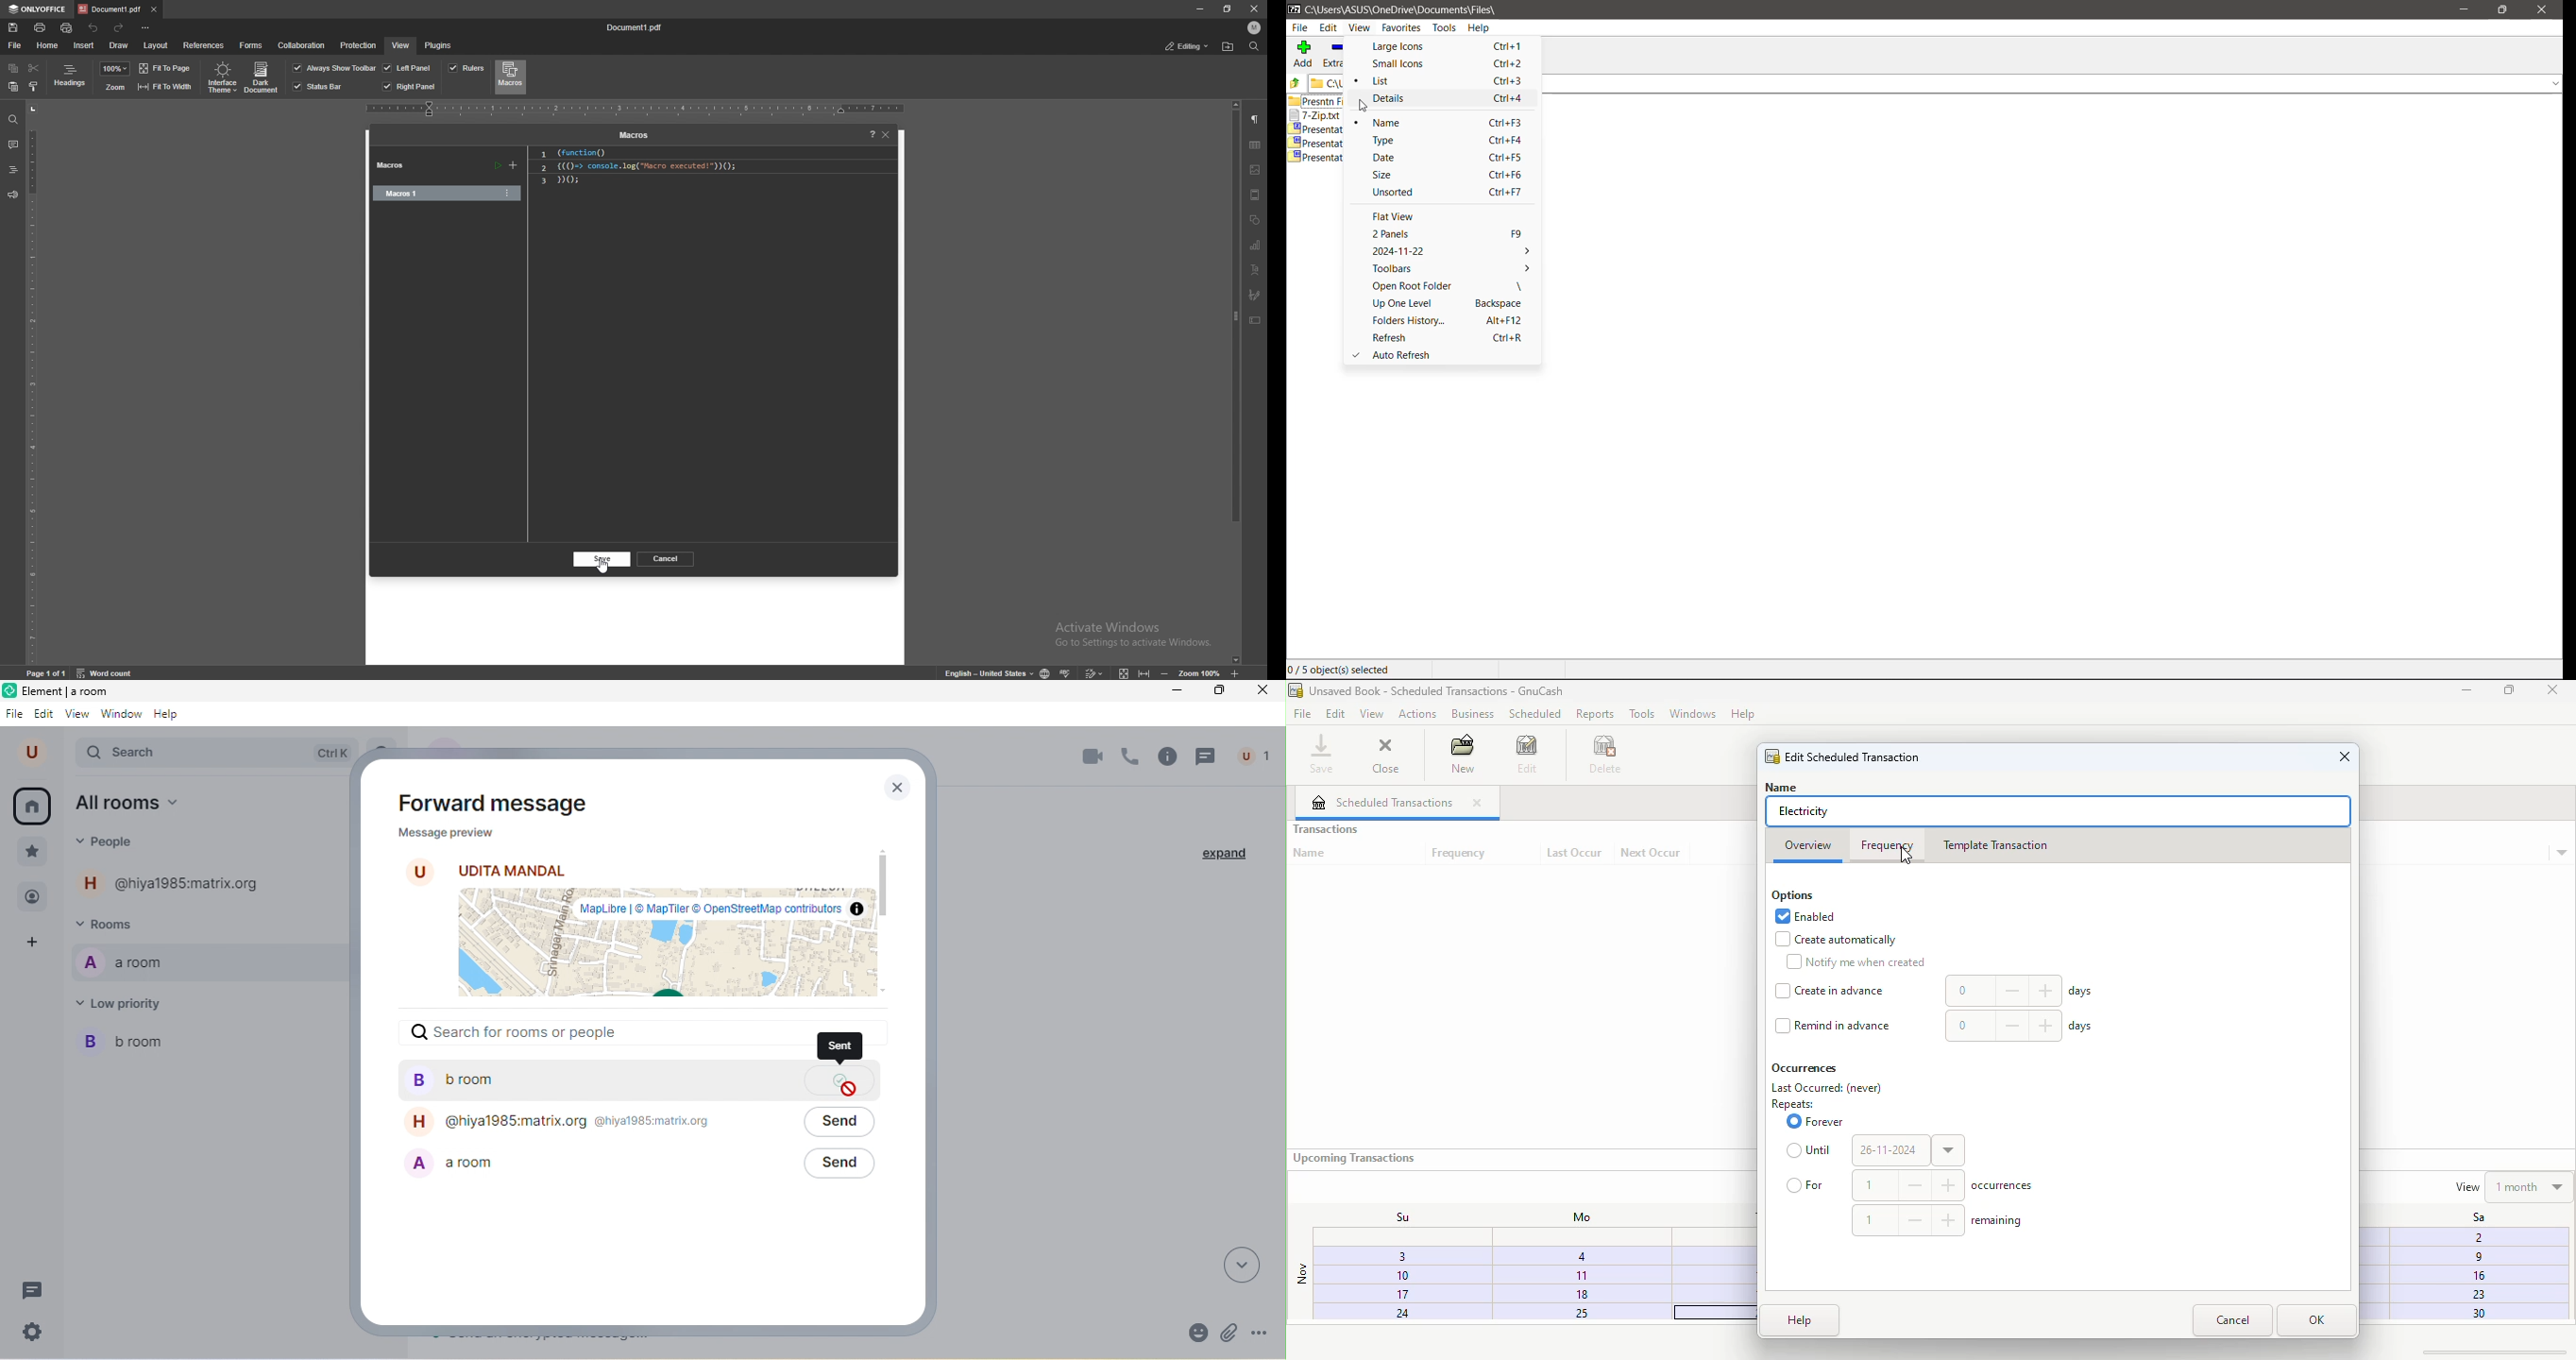 This screenshot has width=2576, height=1372. I want to click on Details, so click(1444, 98).